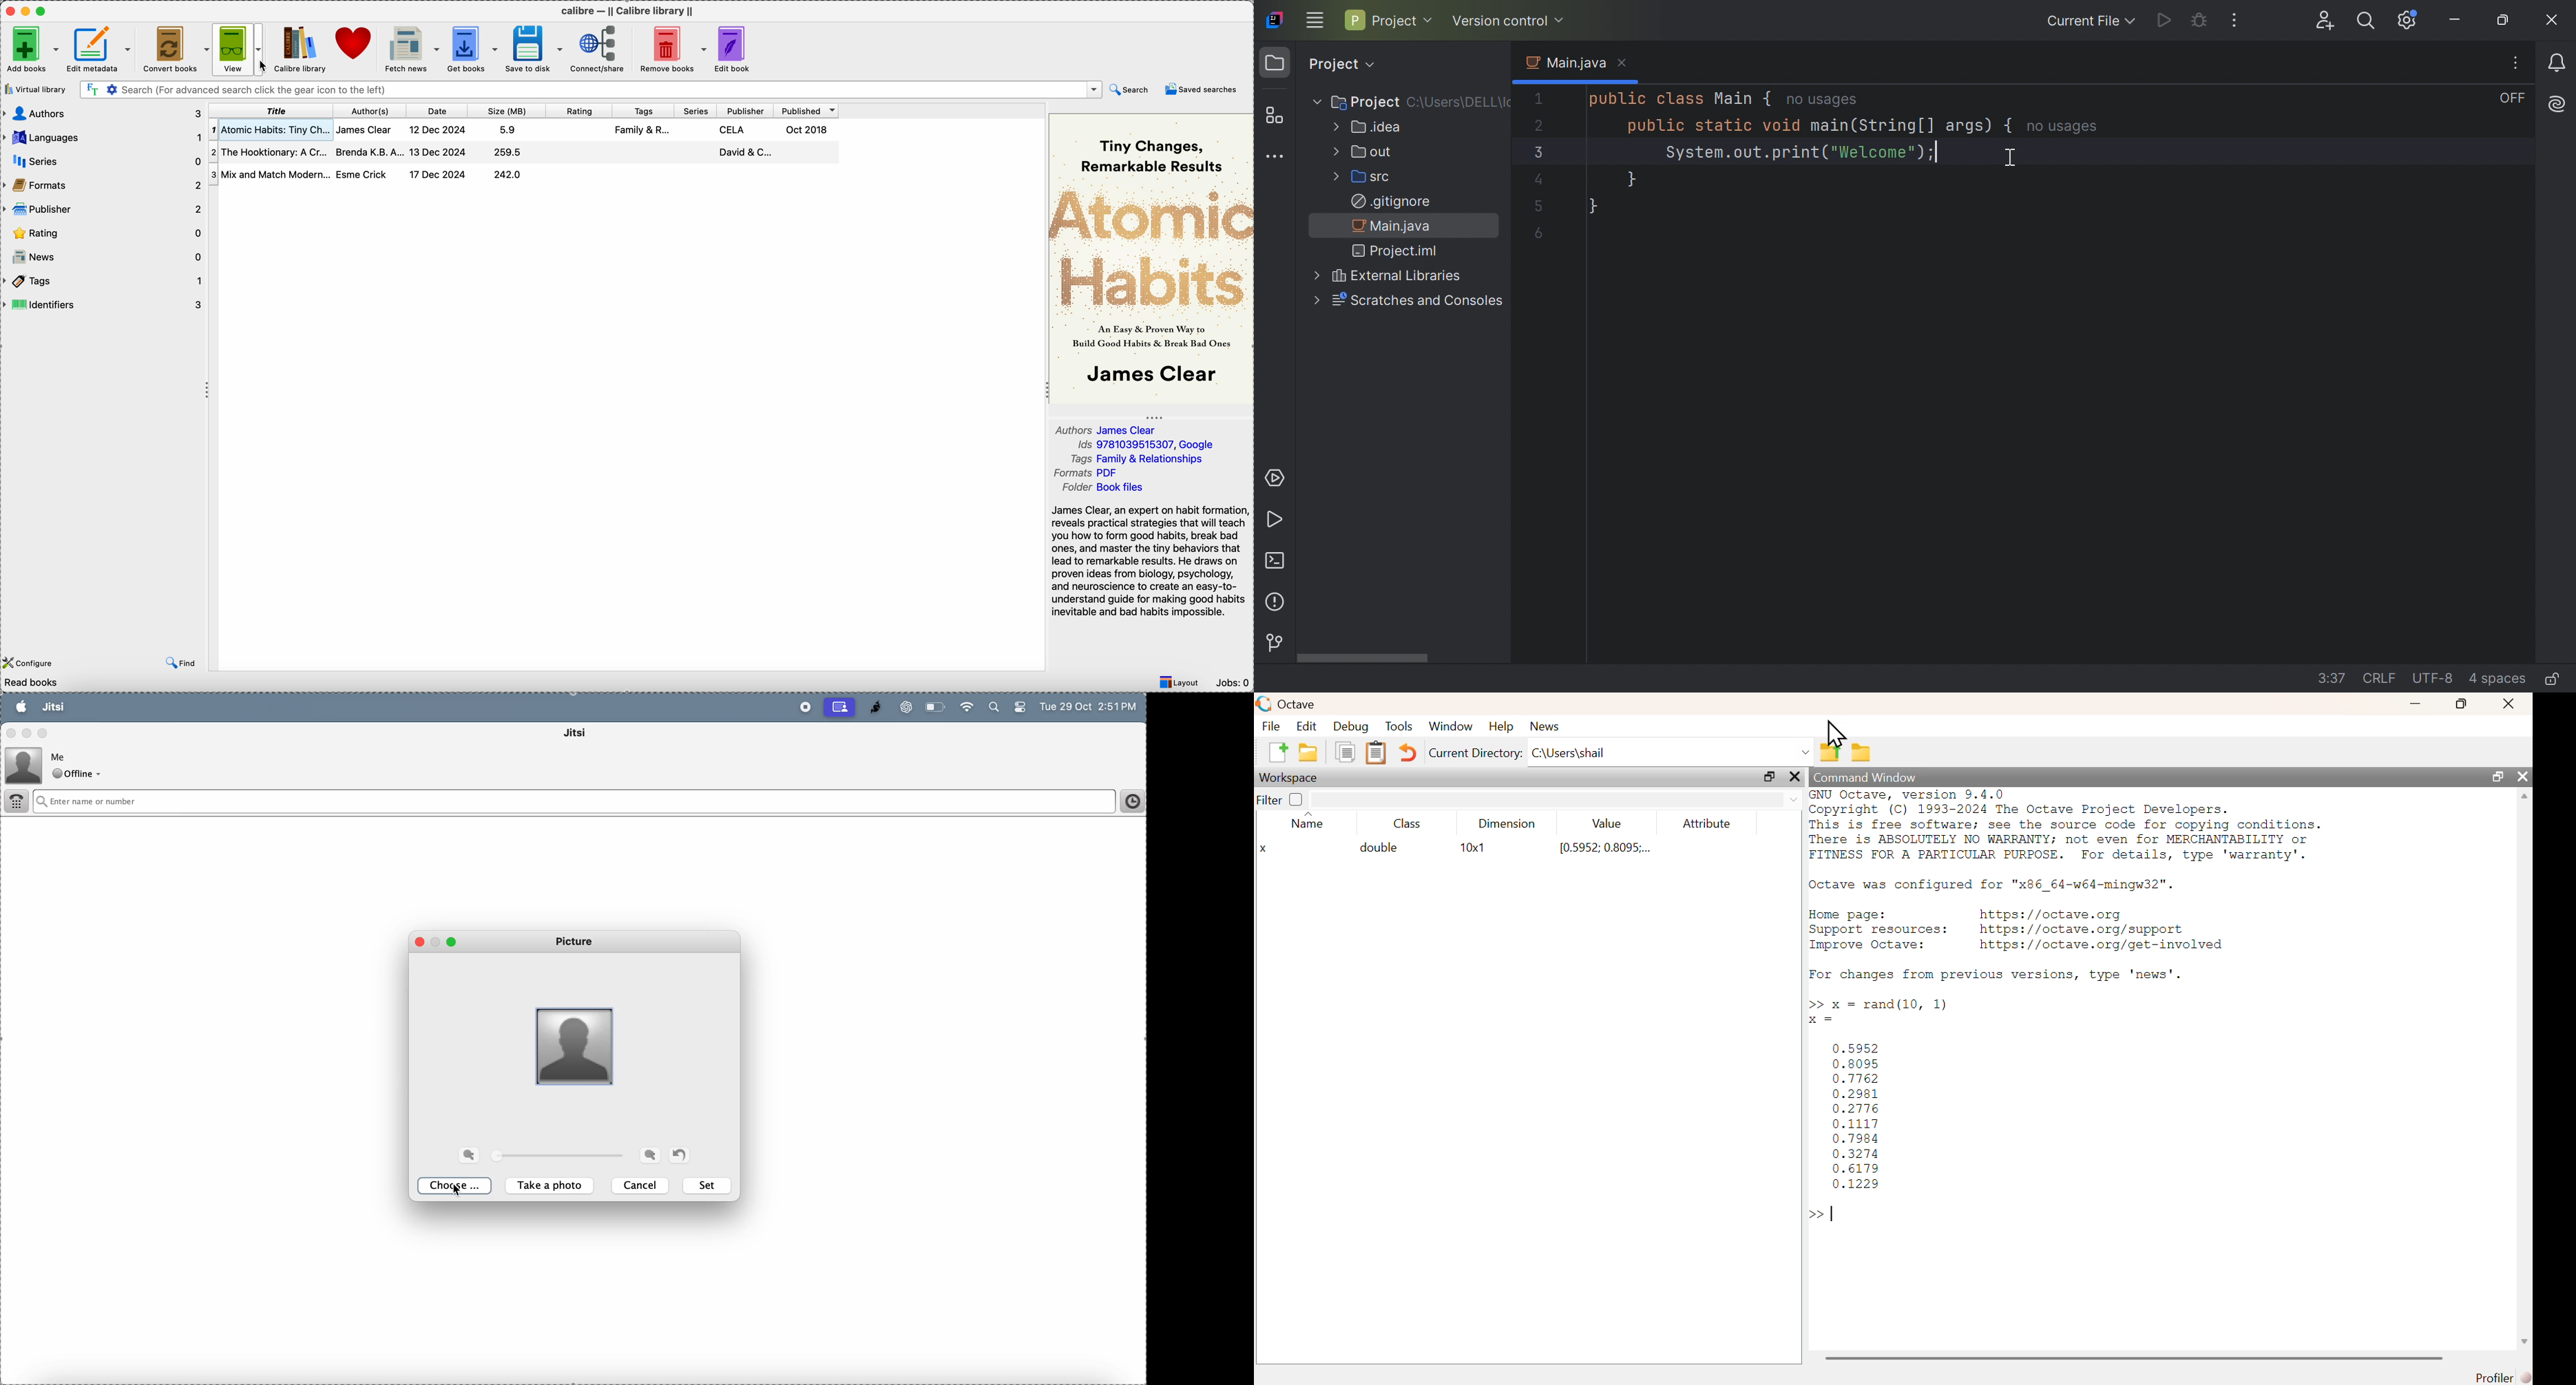 The image size is (2576, 1400). What do you see at coordinates (507, 152) in the screenshot?
I see `259.5` at bounding box center [507, 152].